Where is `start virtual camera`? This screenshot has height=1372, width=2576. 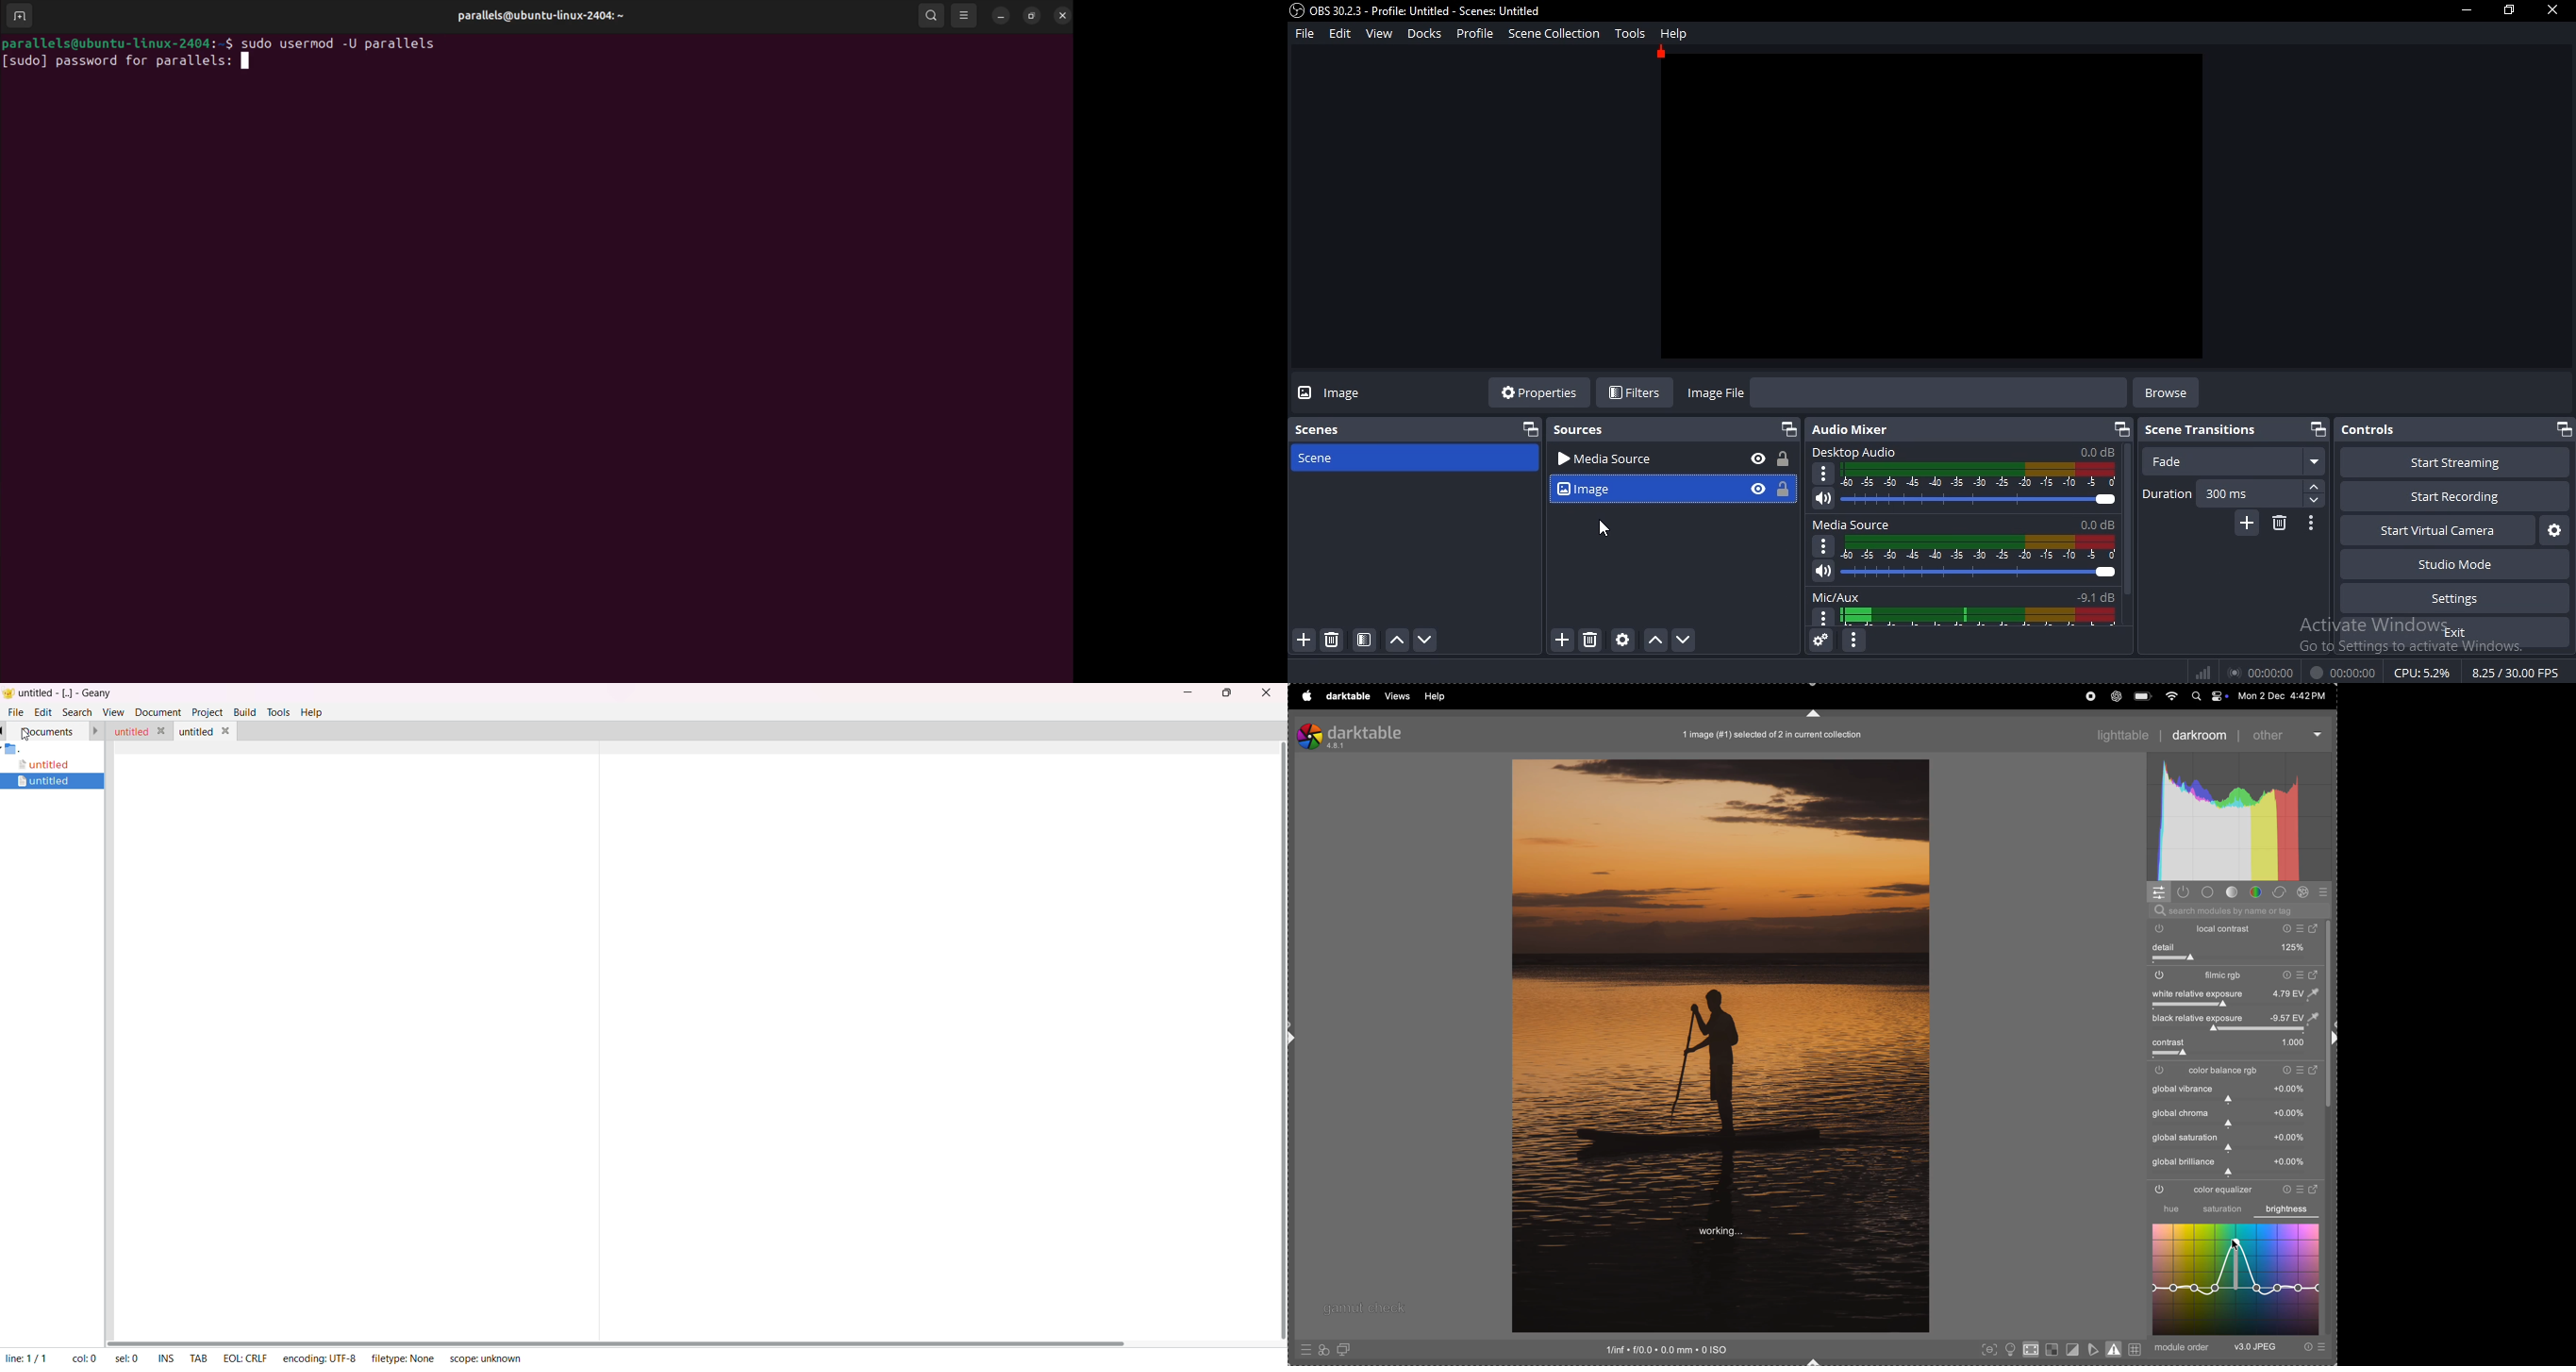
start virtual camera is located at coordinates (2434, 533).